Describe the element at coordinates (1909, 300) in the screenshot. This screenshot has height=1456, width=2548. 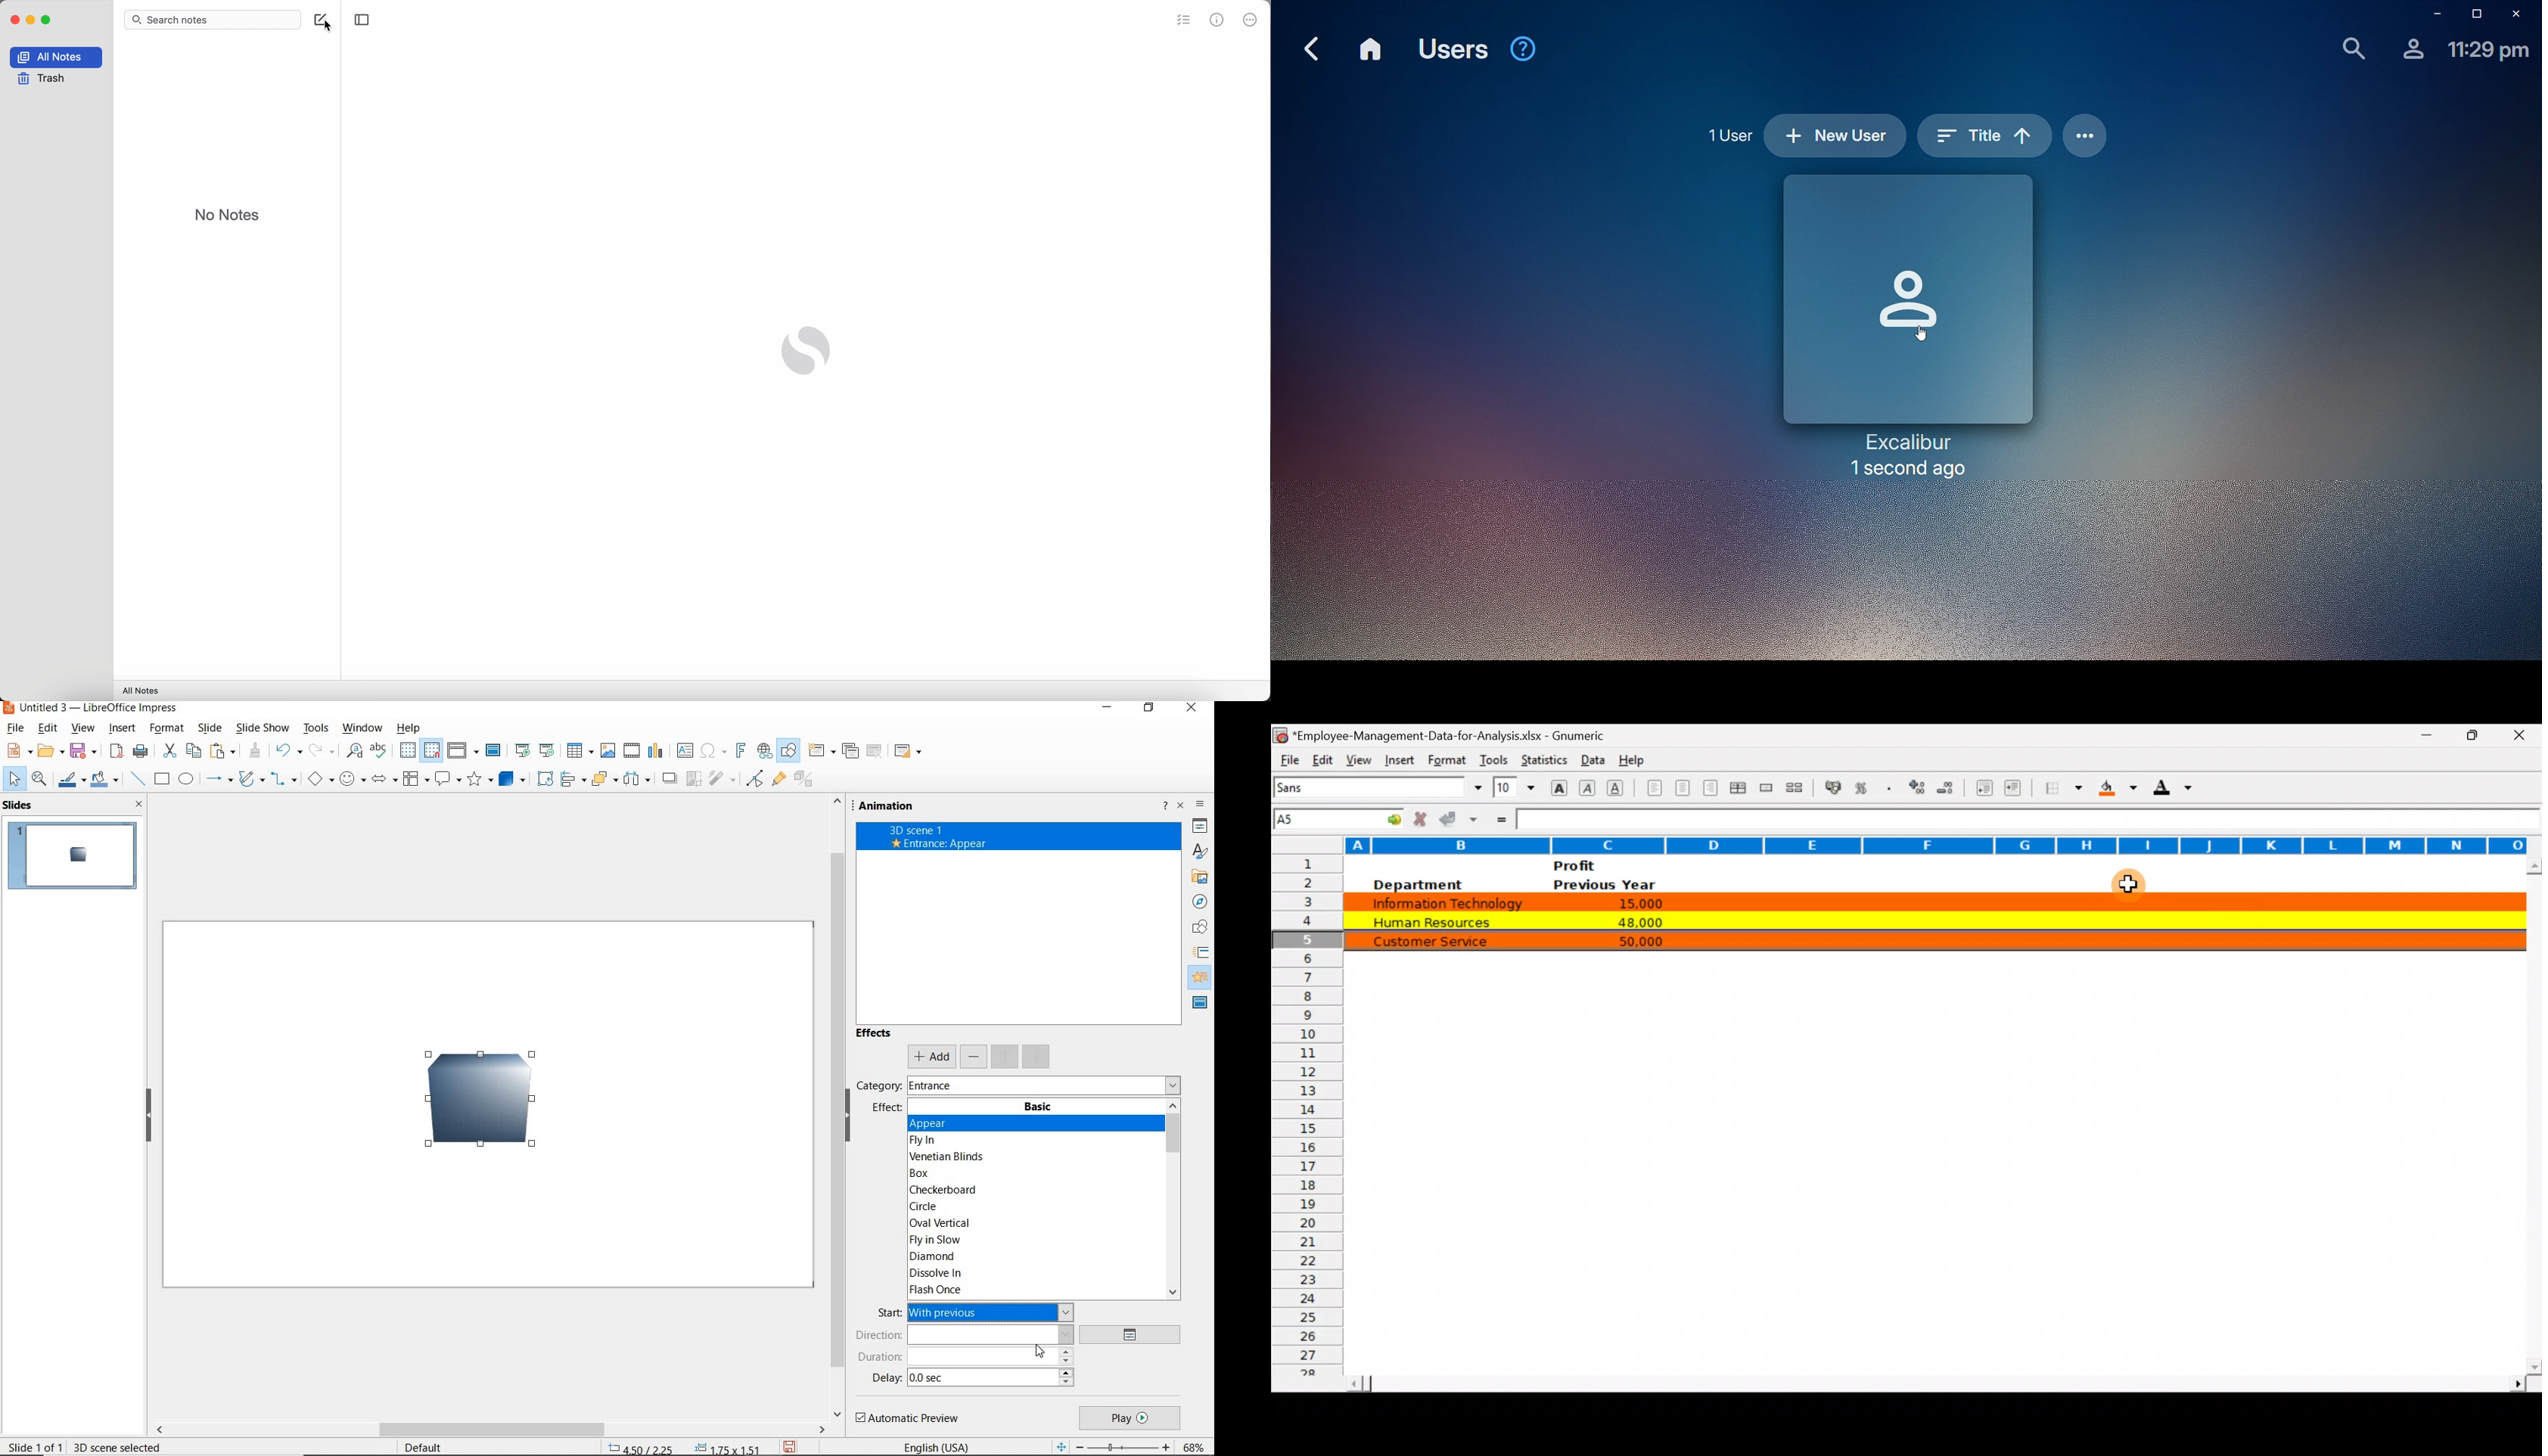
I see `Profile picture space` at that location.